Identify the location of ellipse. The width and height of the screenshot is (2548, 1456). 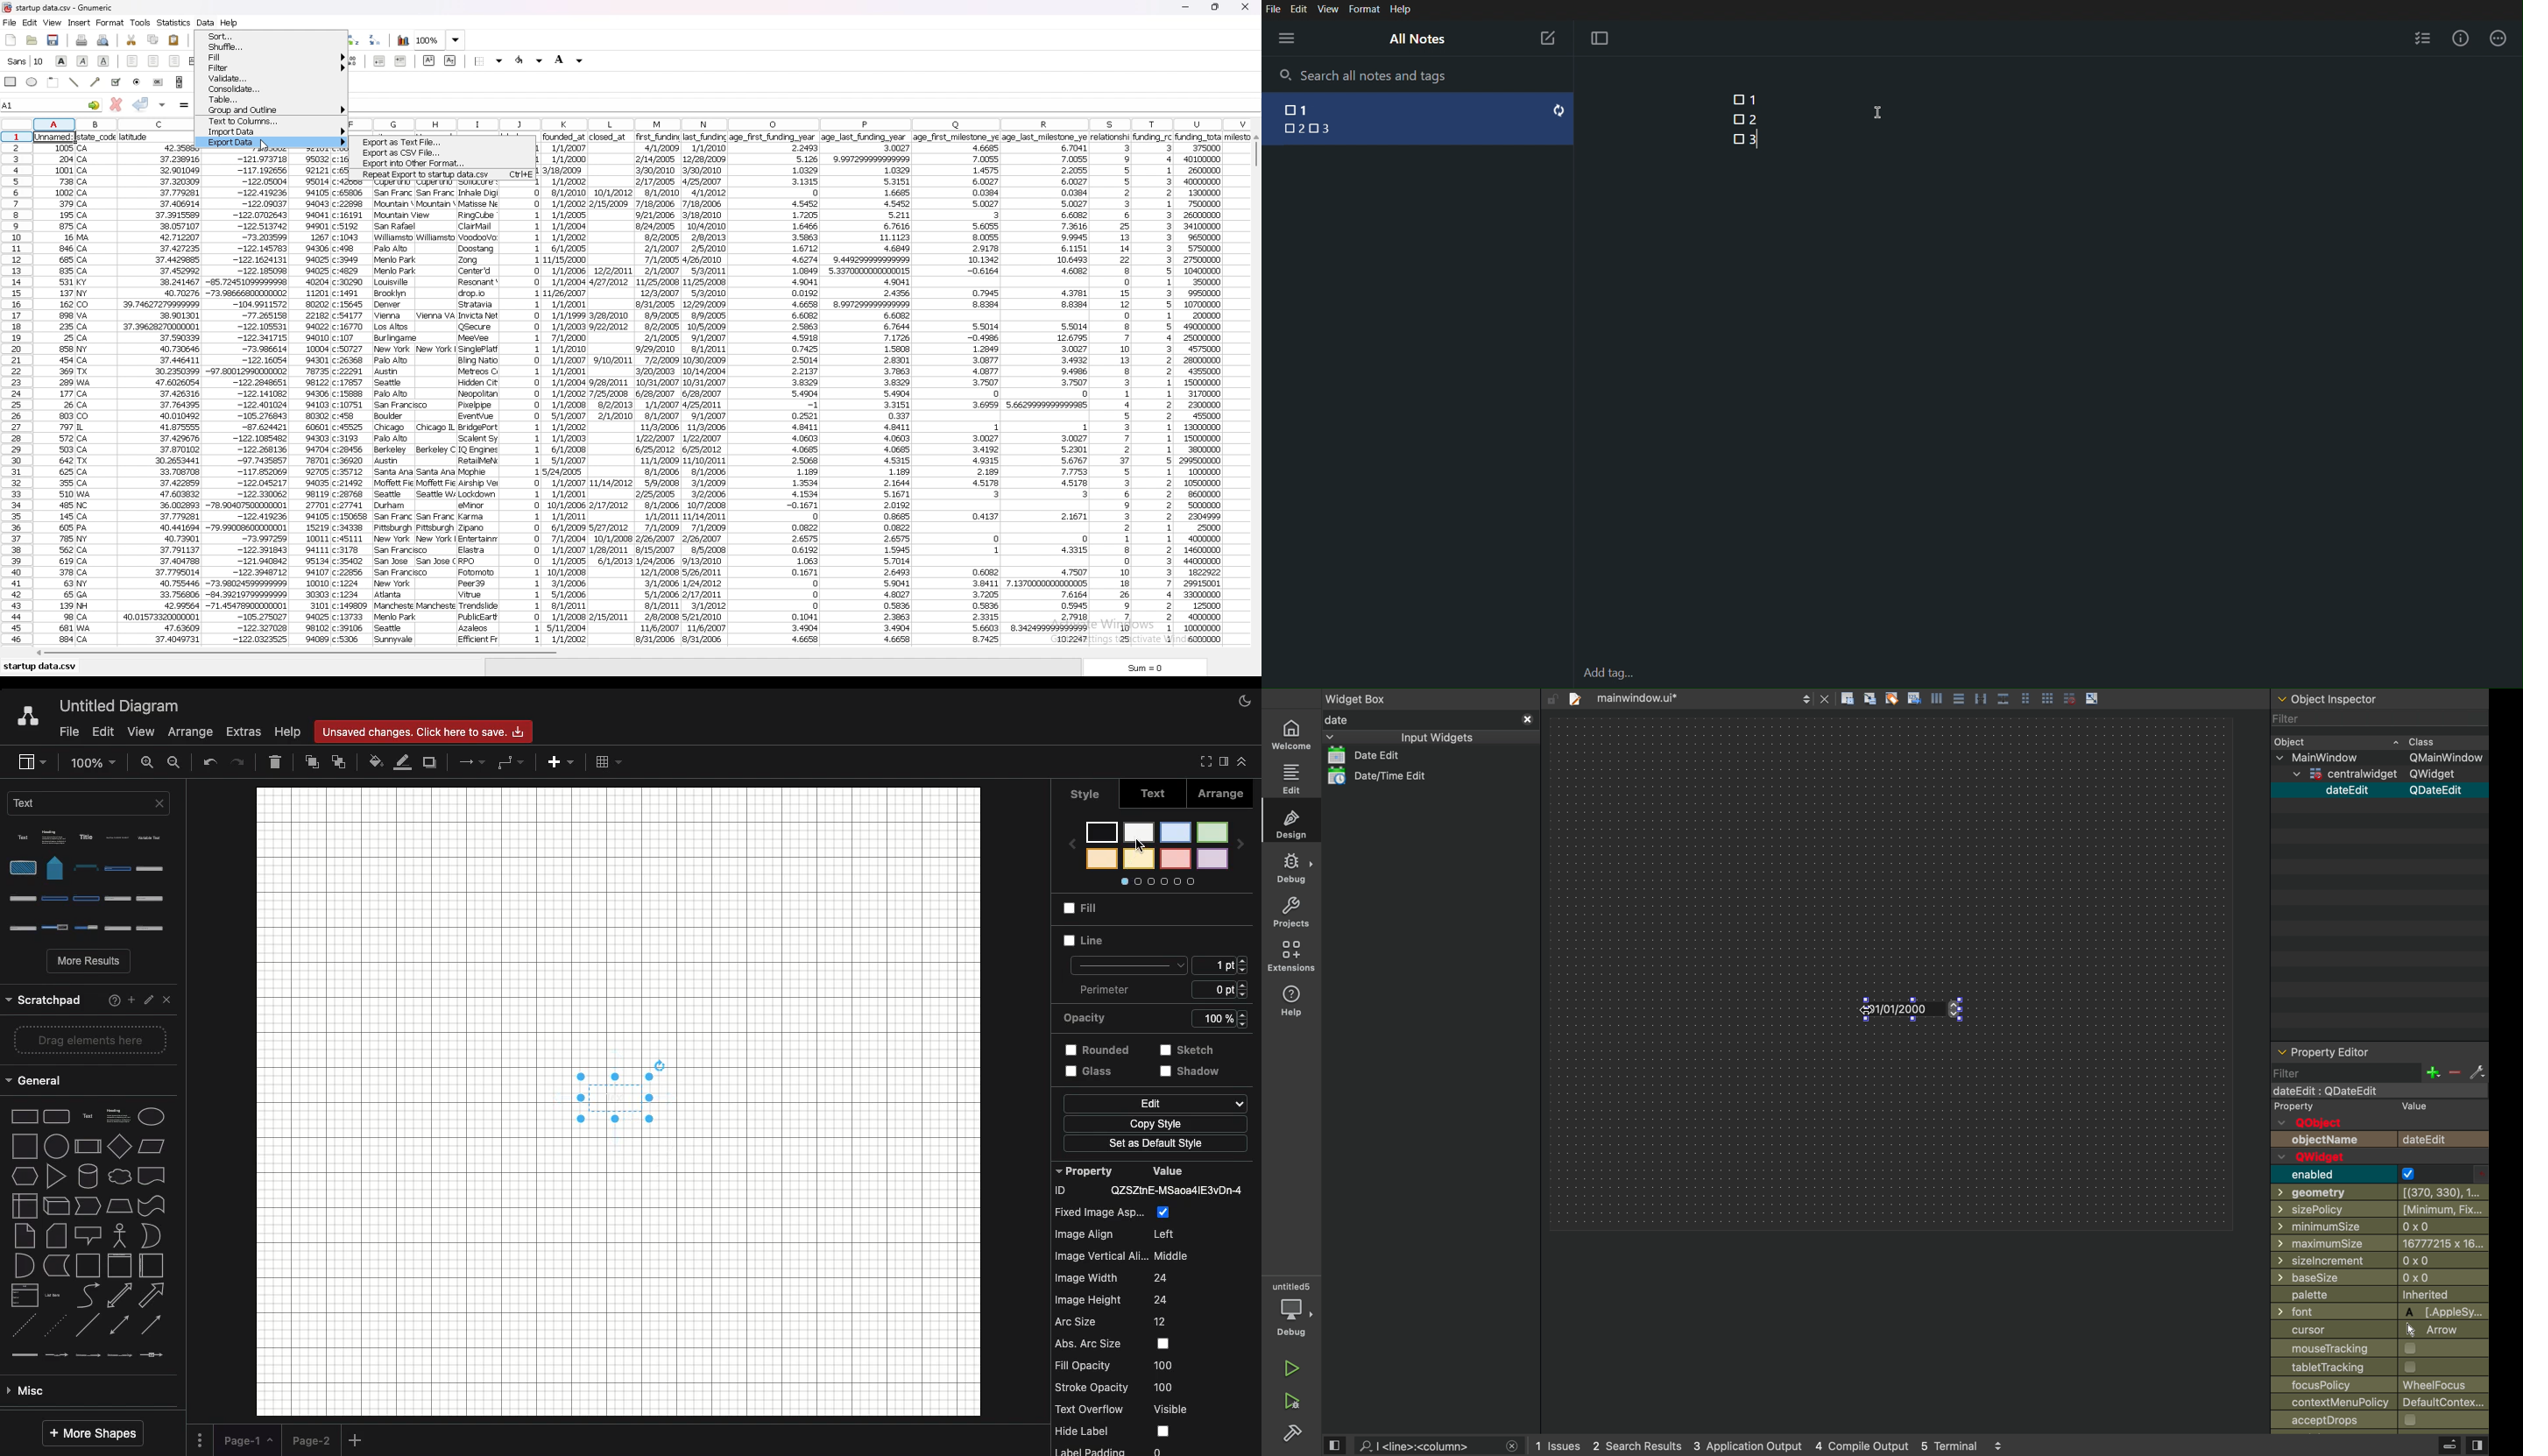
(33, 83).